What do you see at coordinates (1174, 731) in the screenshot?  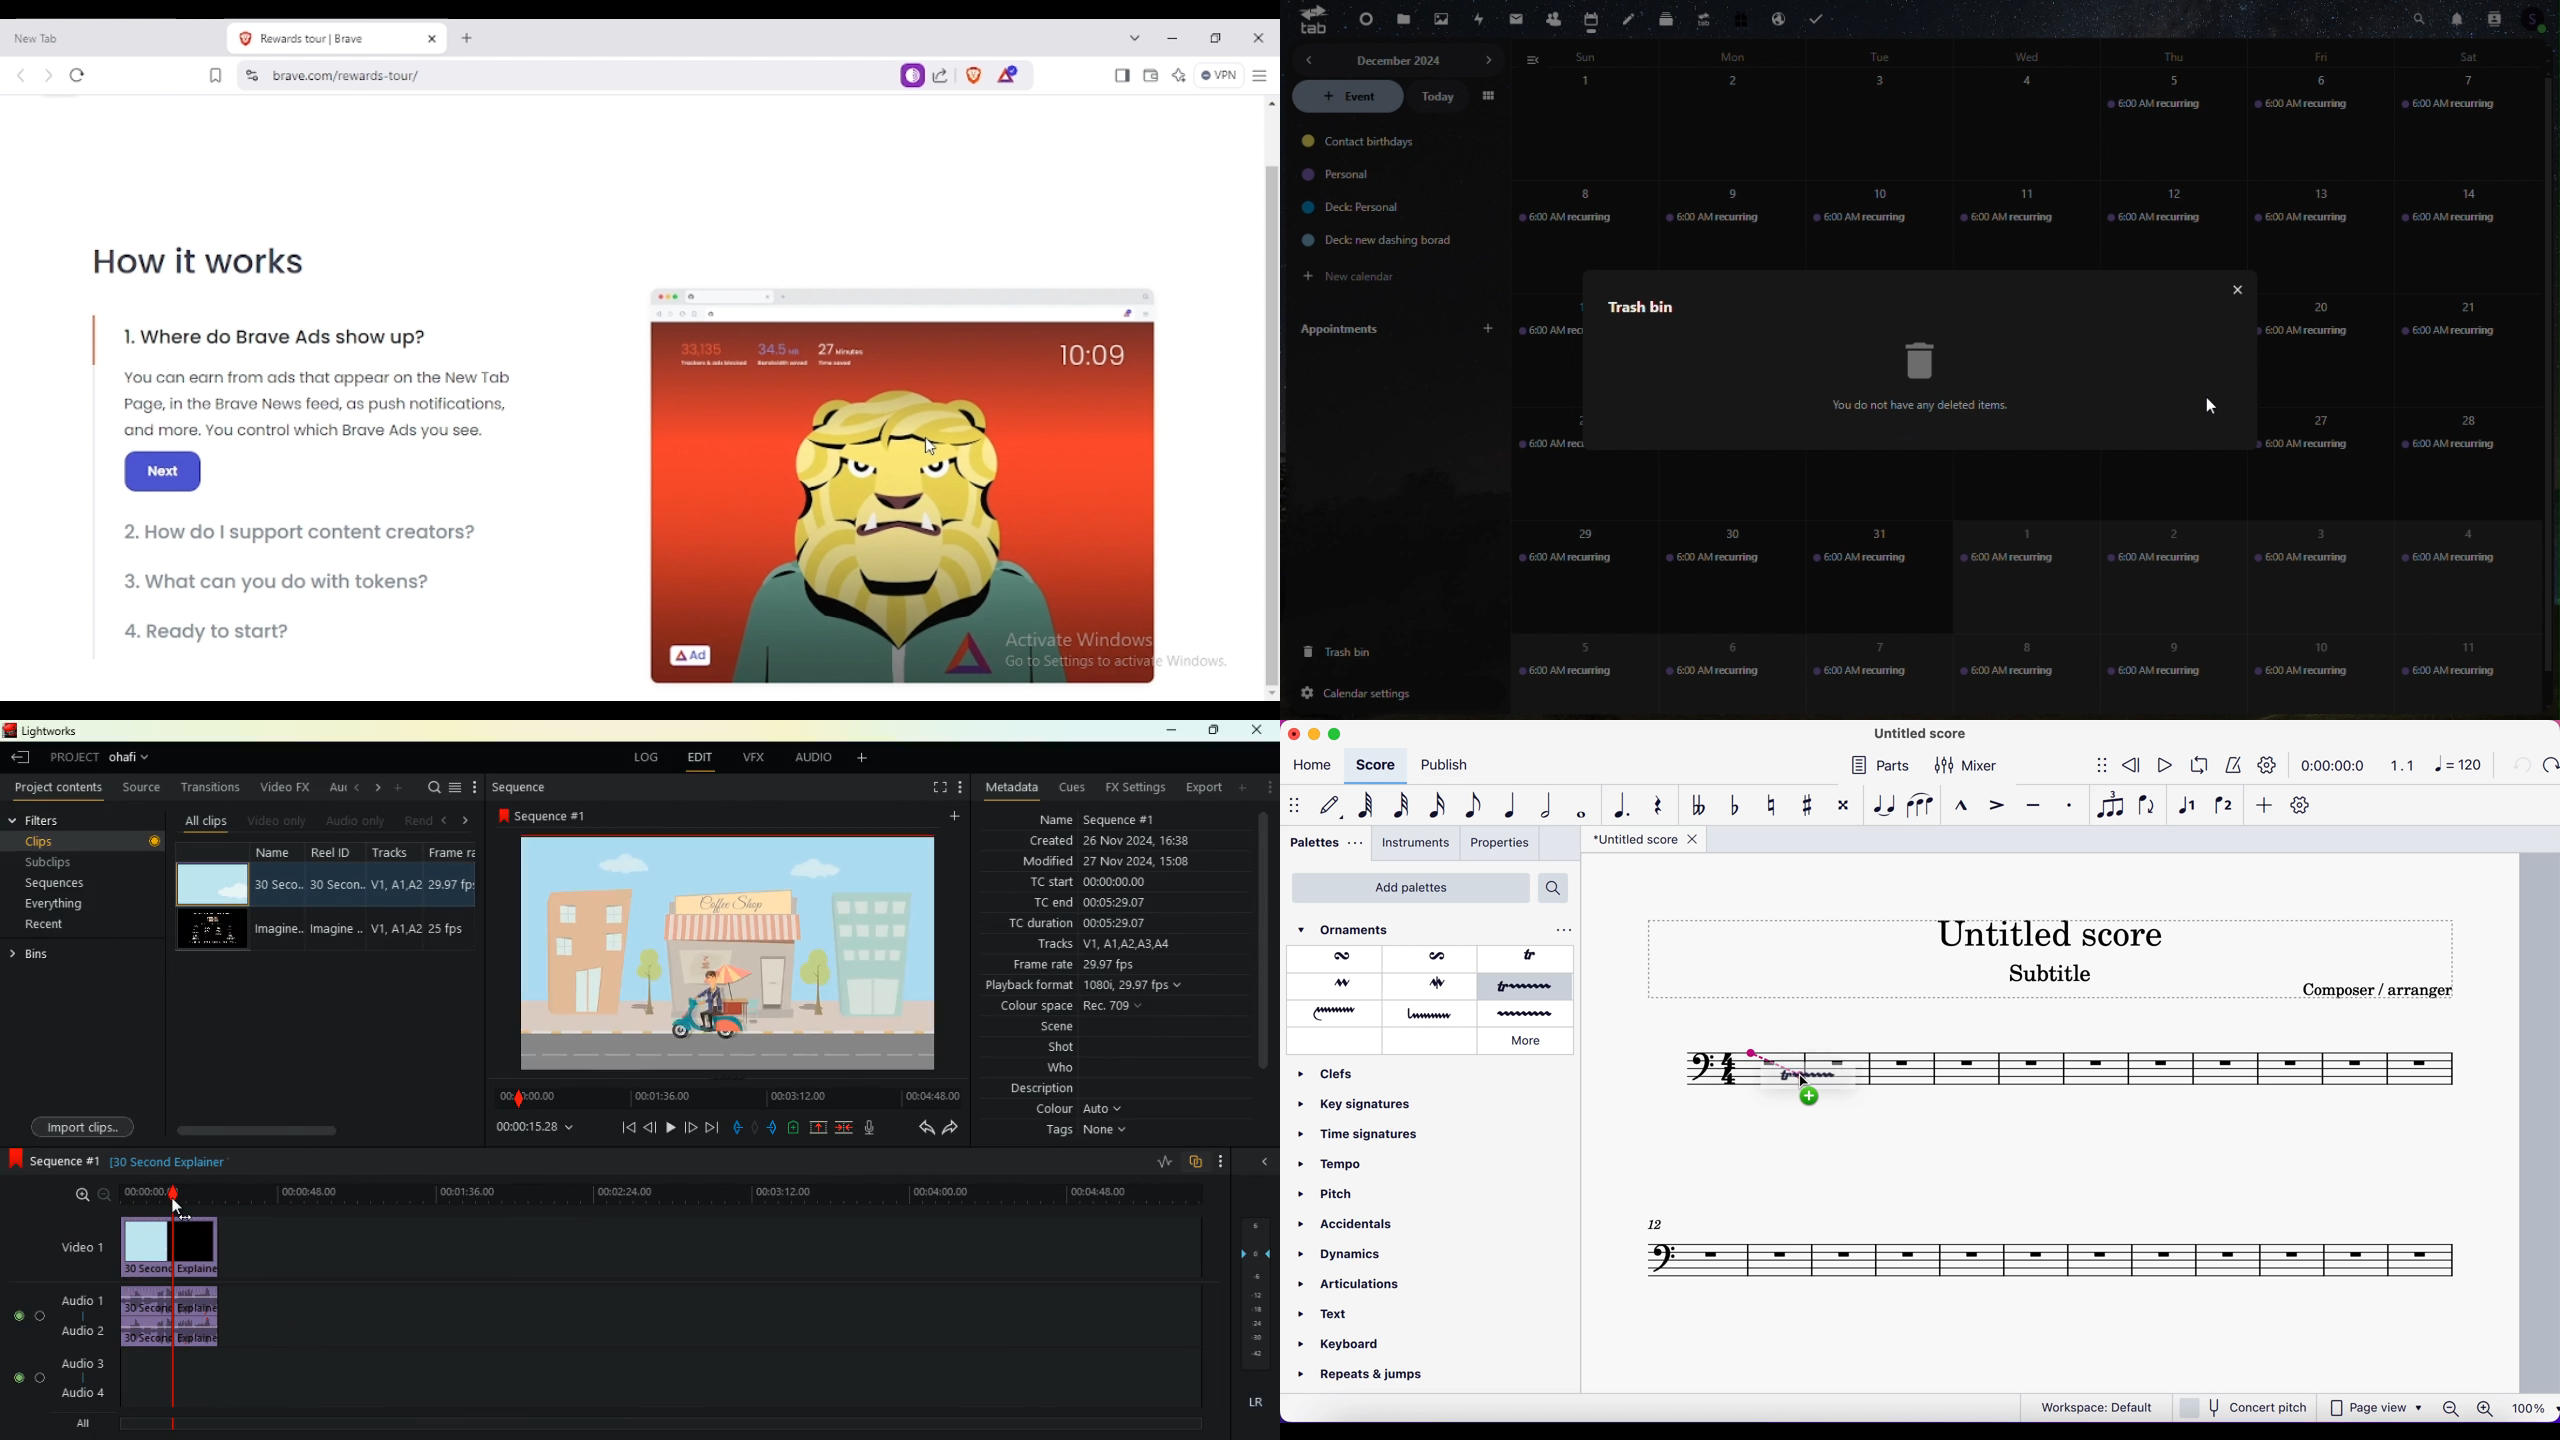 I see `minimize` at bounding box center [1174, 731].